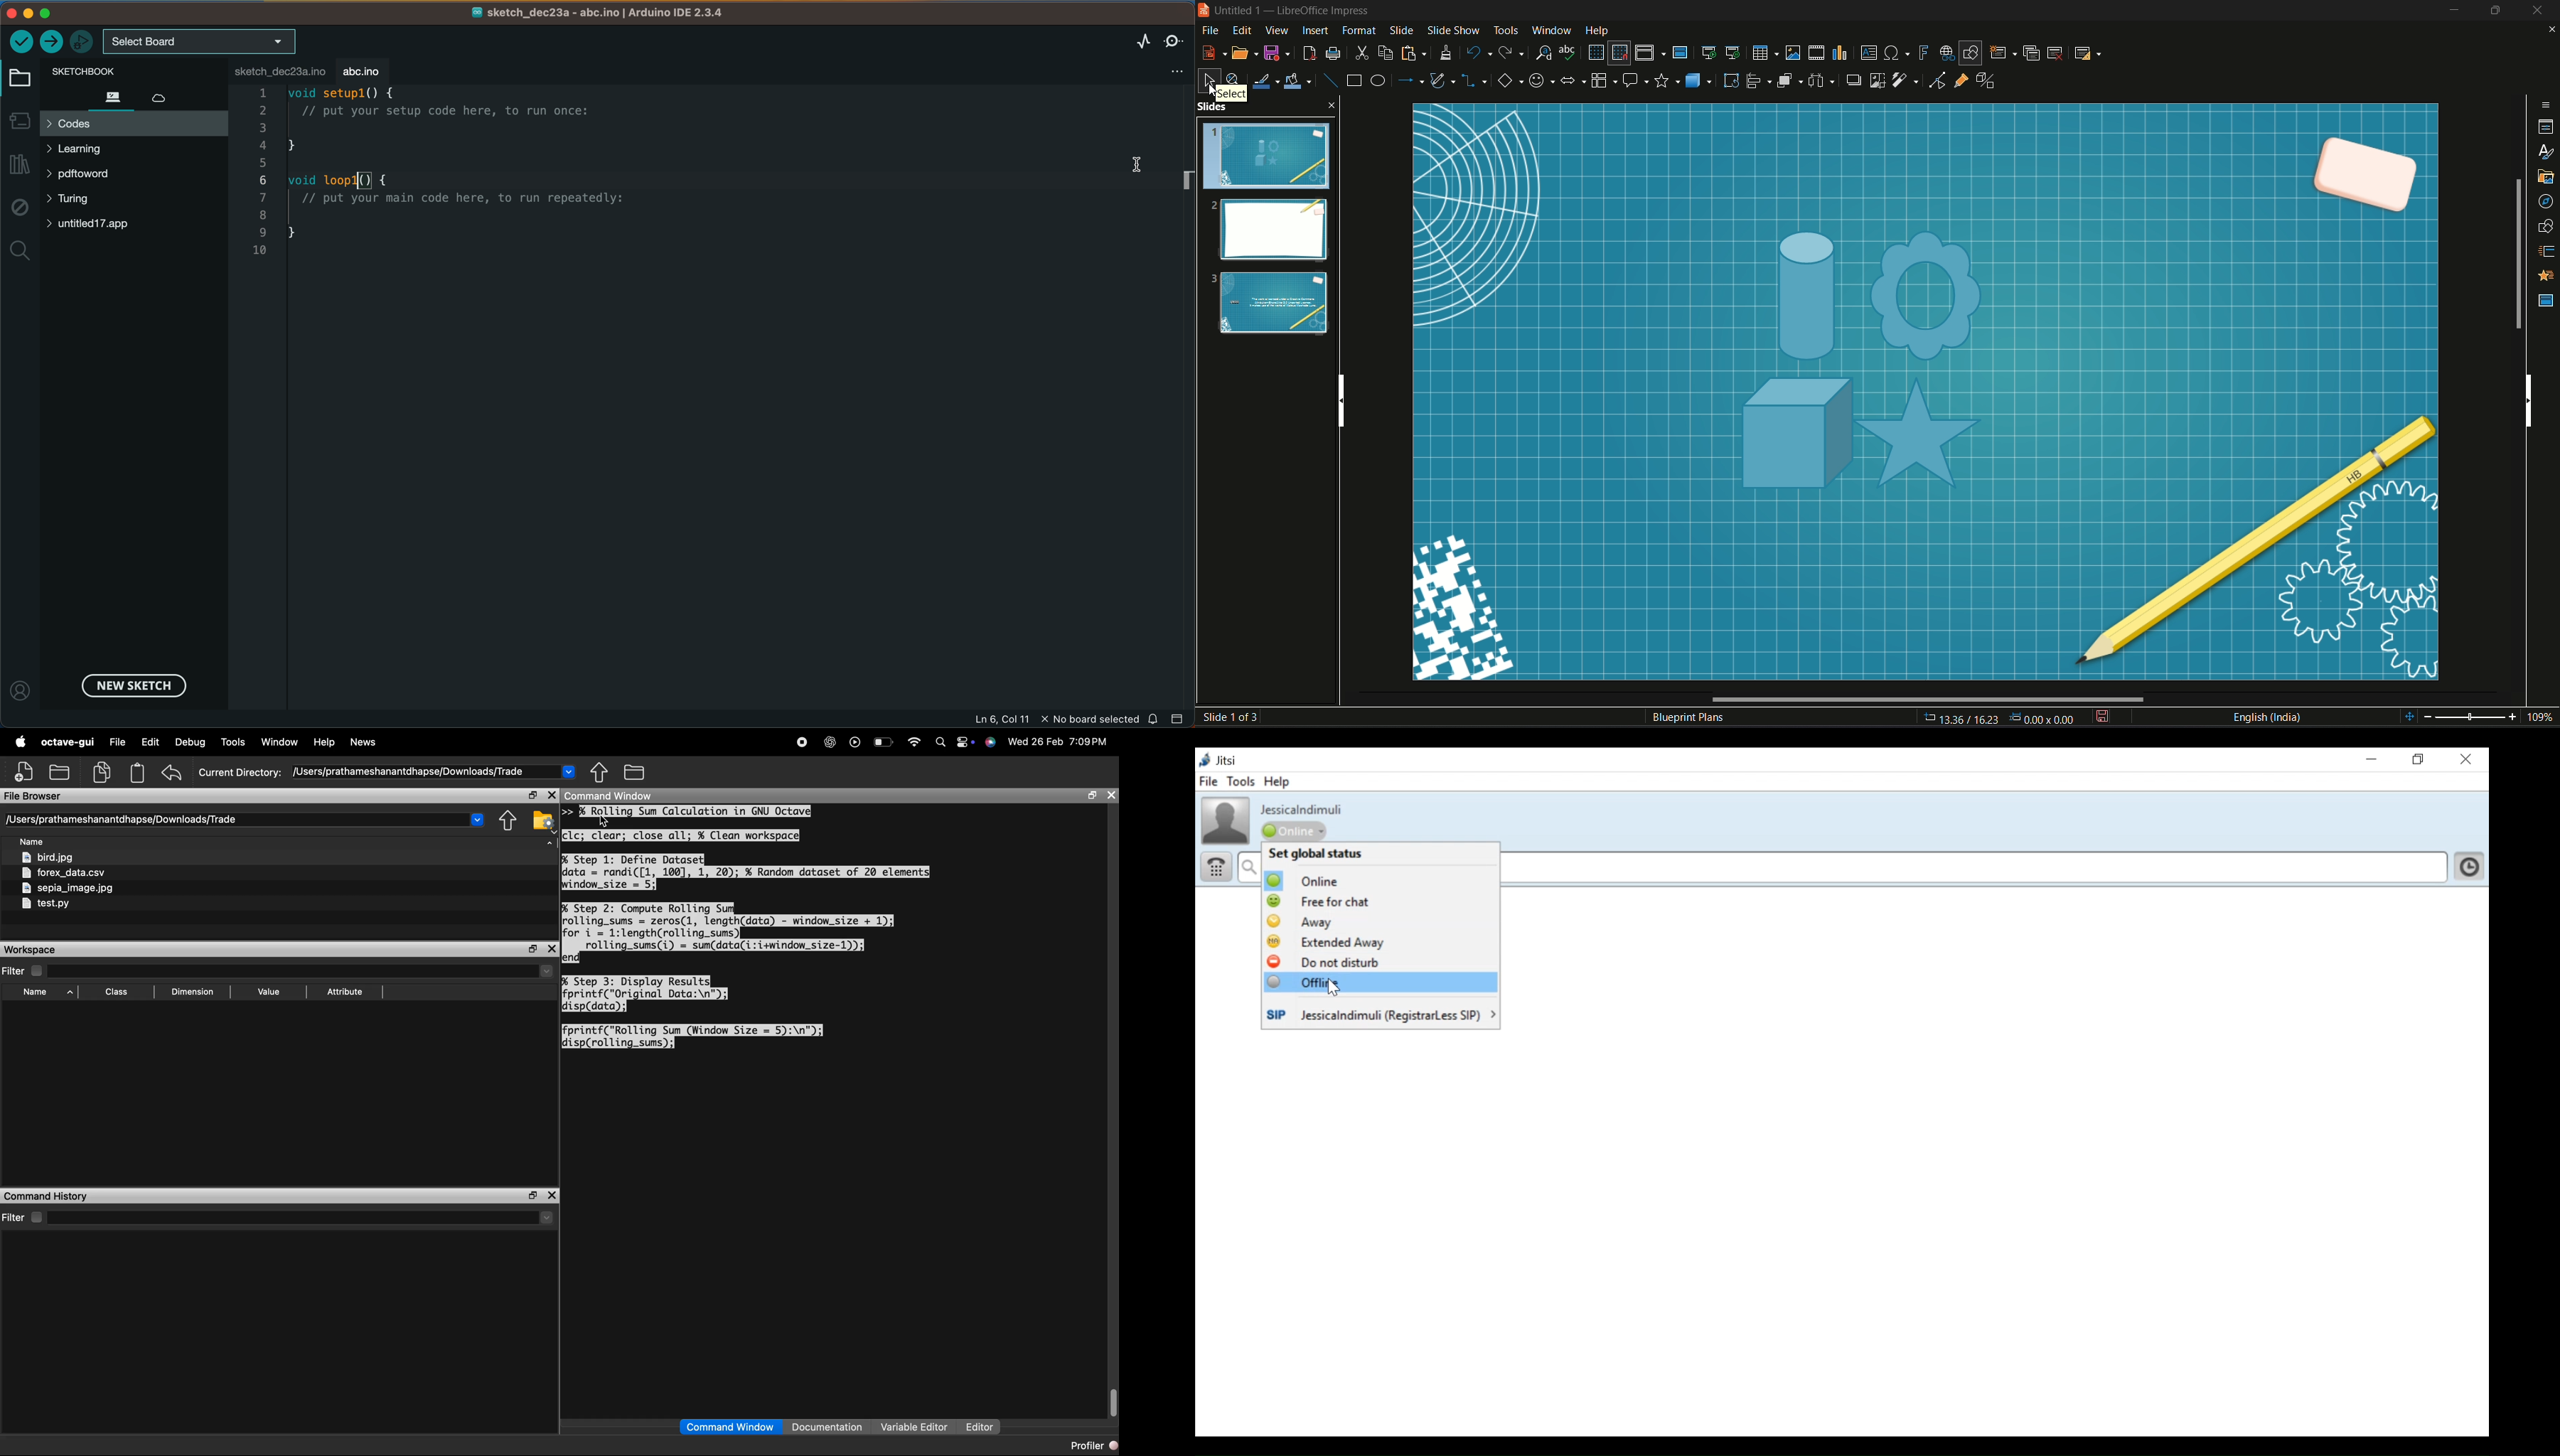  Describe the element at coordinates (1296, 832) in the screenshot. I see `online` at that location.